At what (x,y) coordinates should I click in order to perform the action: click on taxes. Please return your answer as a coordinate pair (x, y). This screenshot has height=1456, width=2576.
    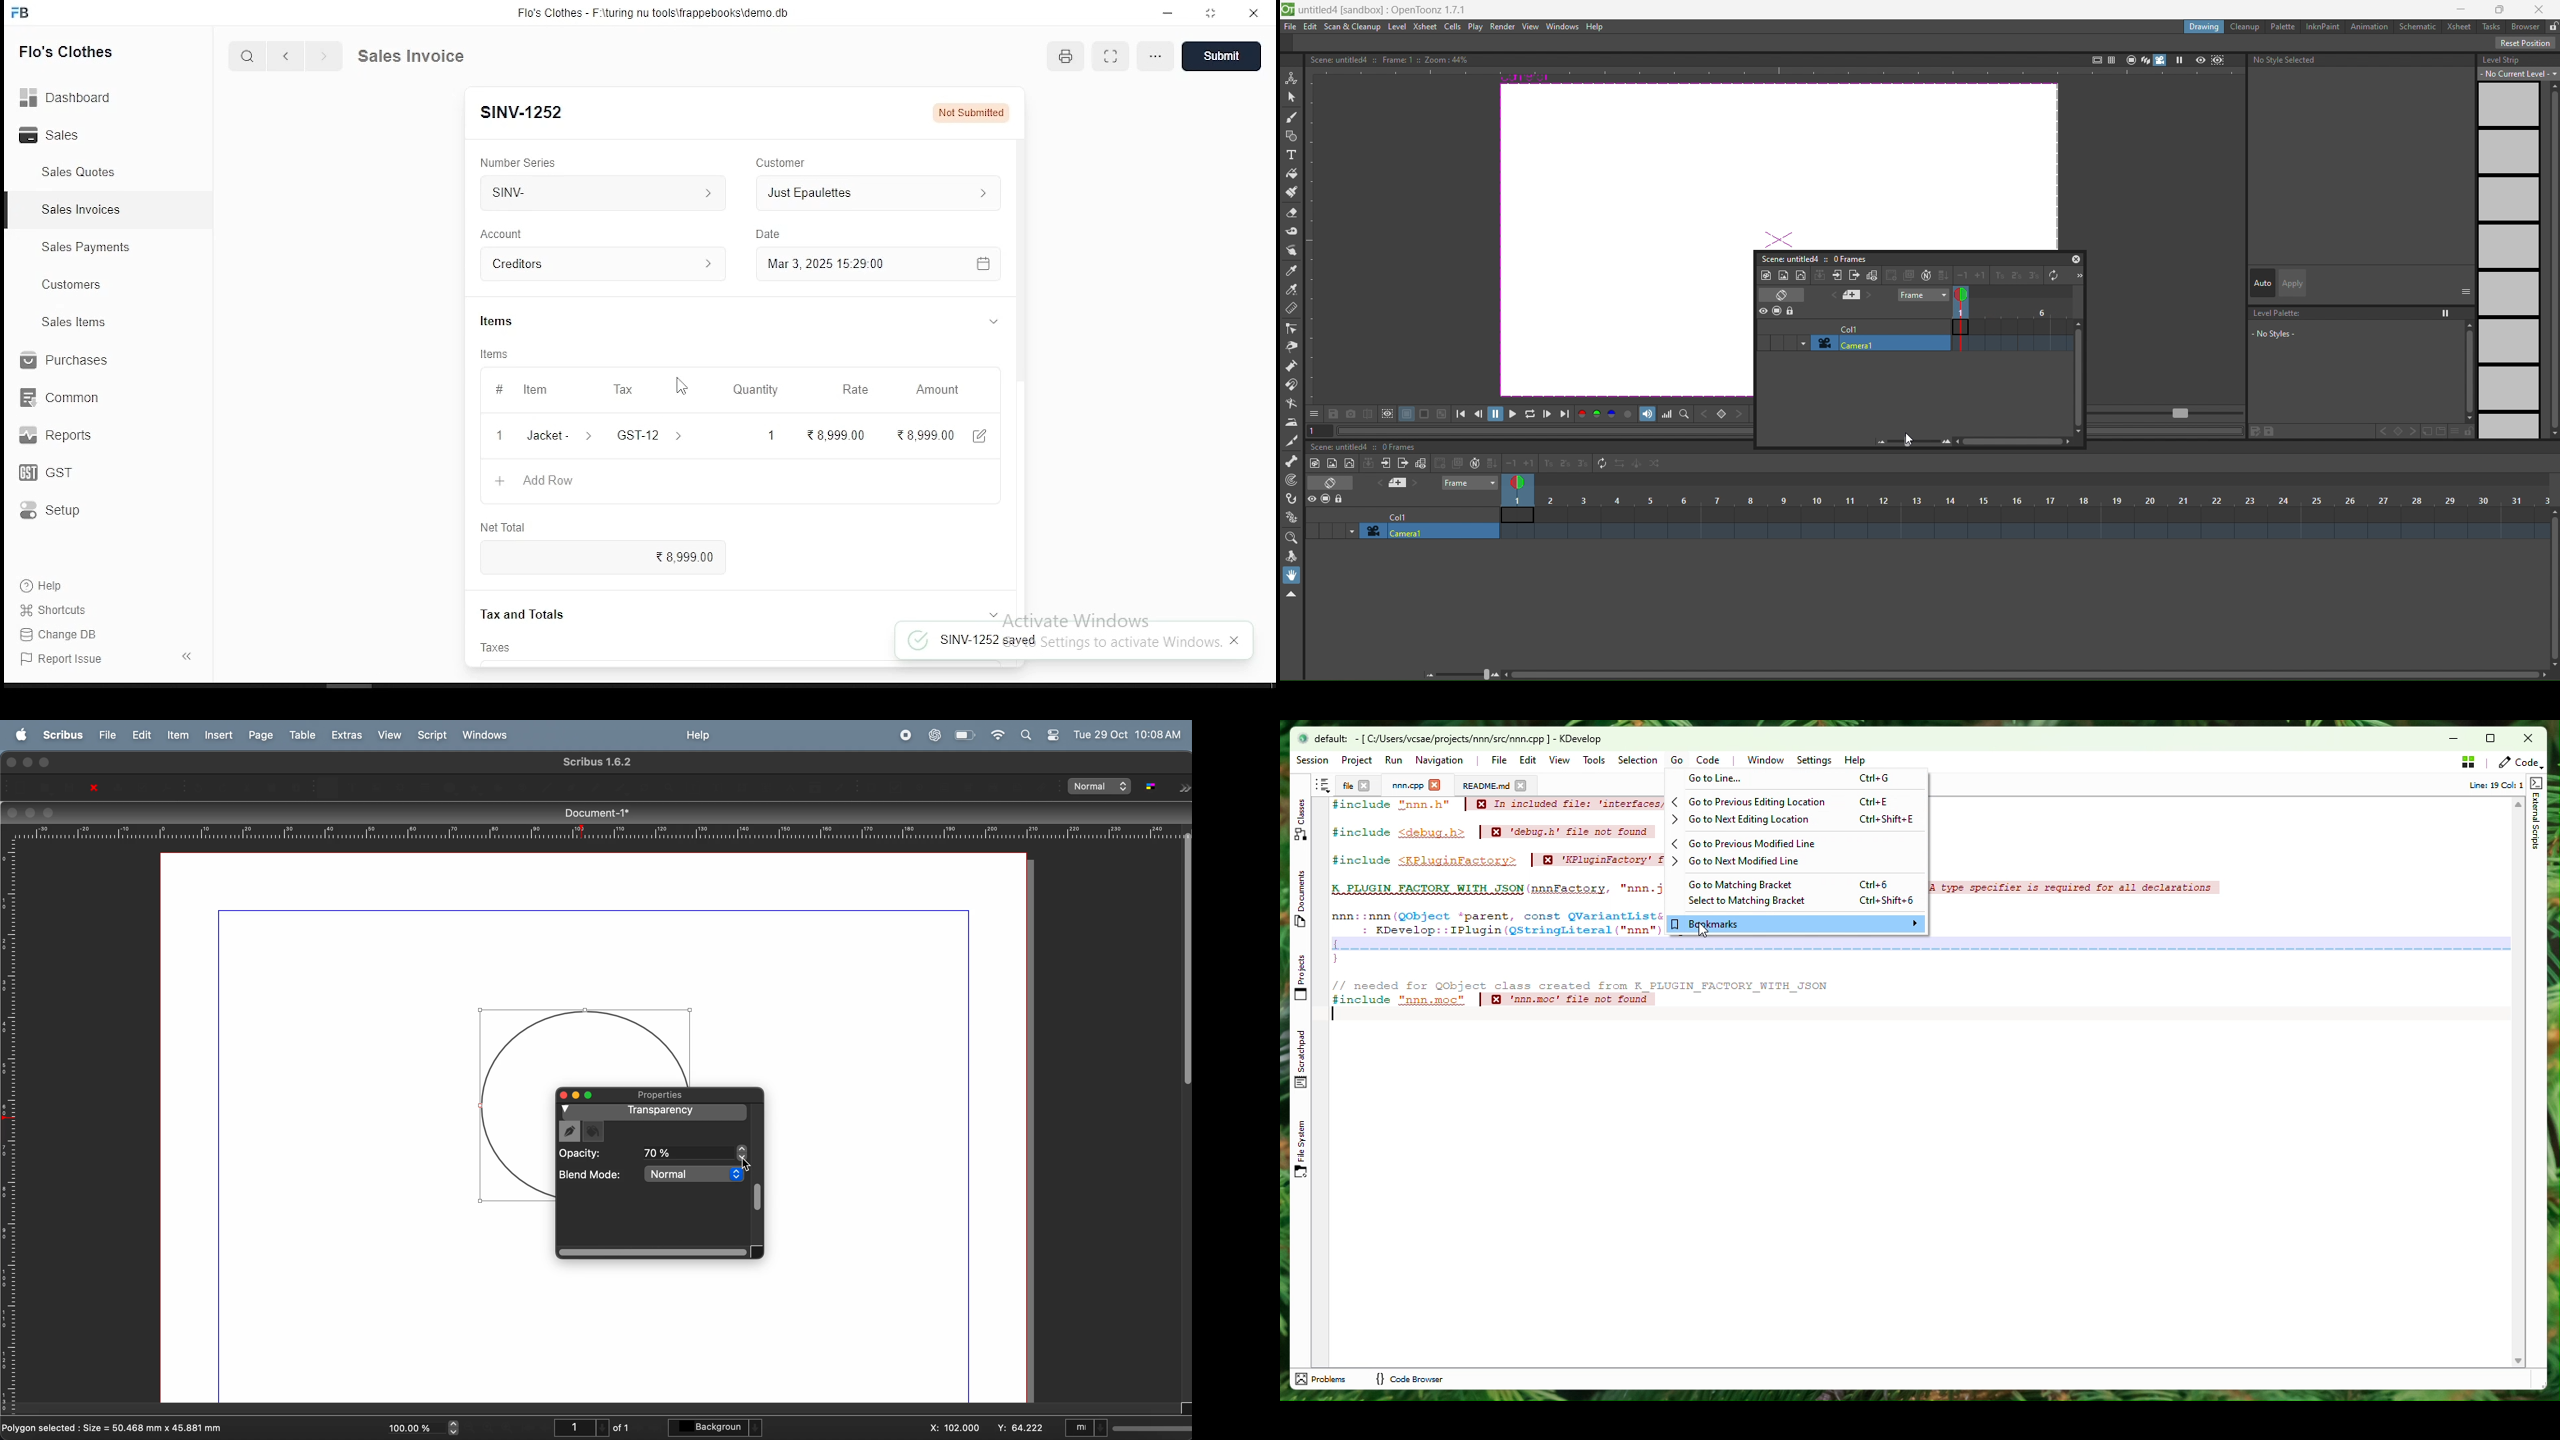
    Looking at the image, I should click on (502, 645).